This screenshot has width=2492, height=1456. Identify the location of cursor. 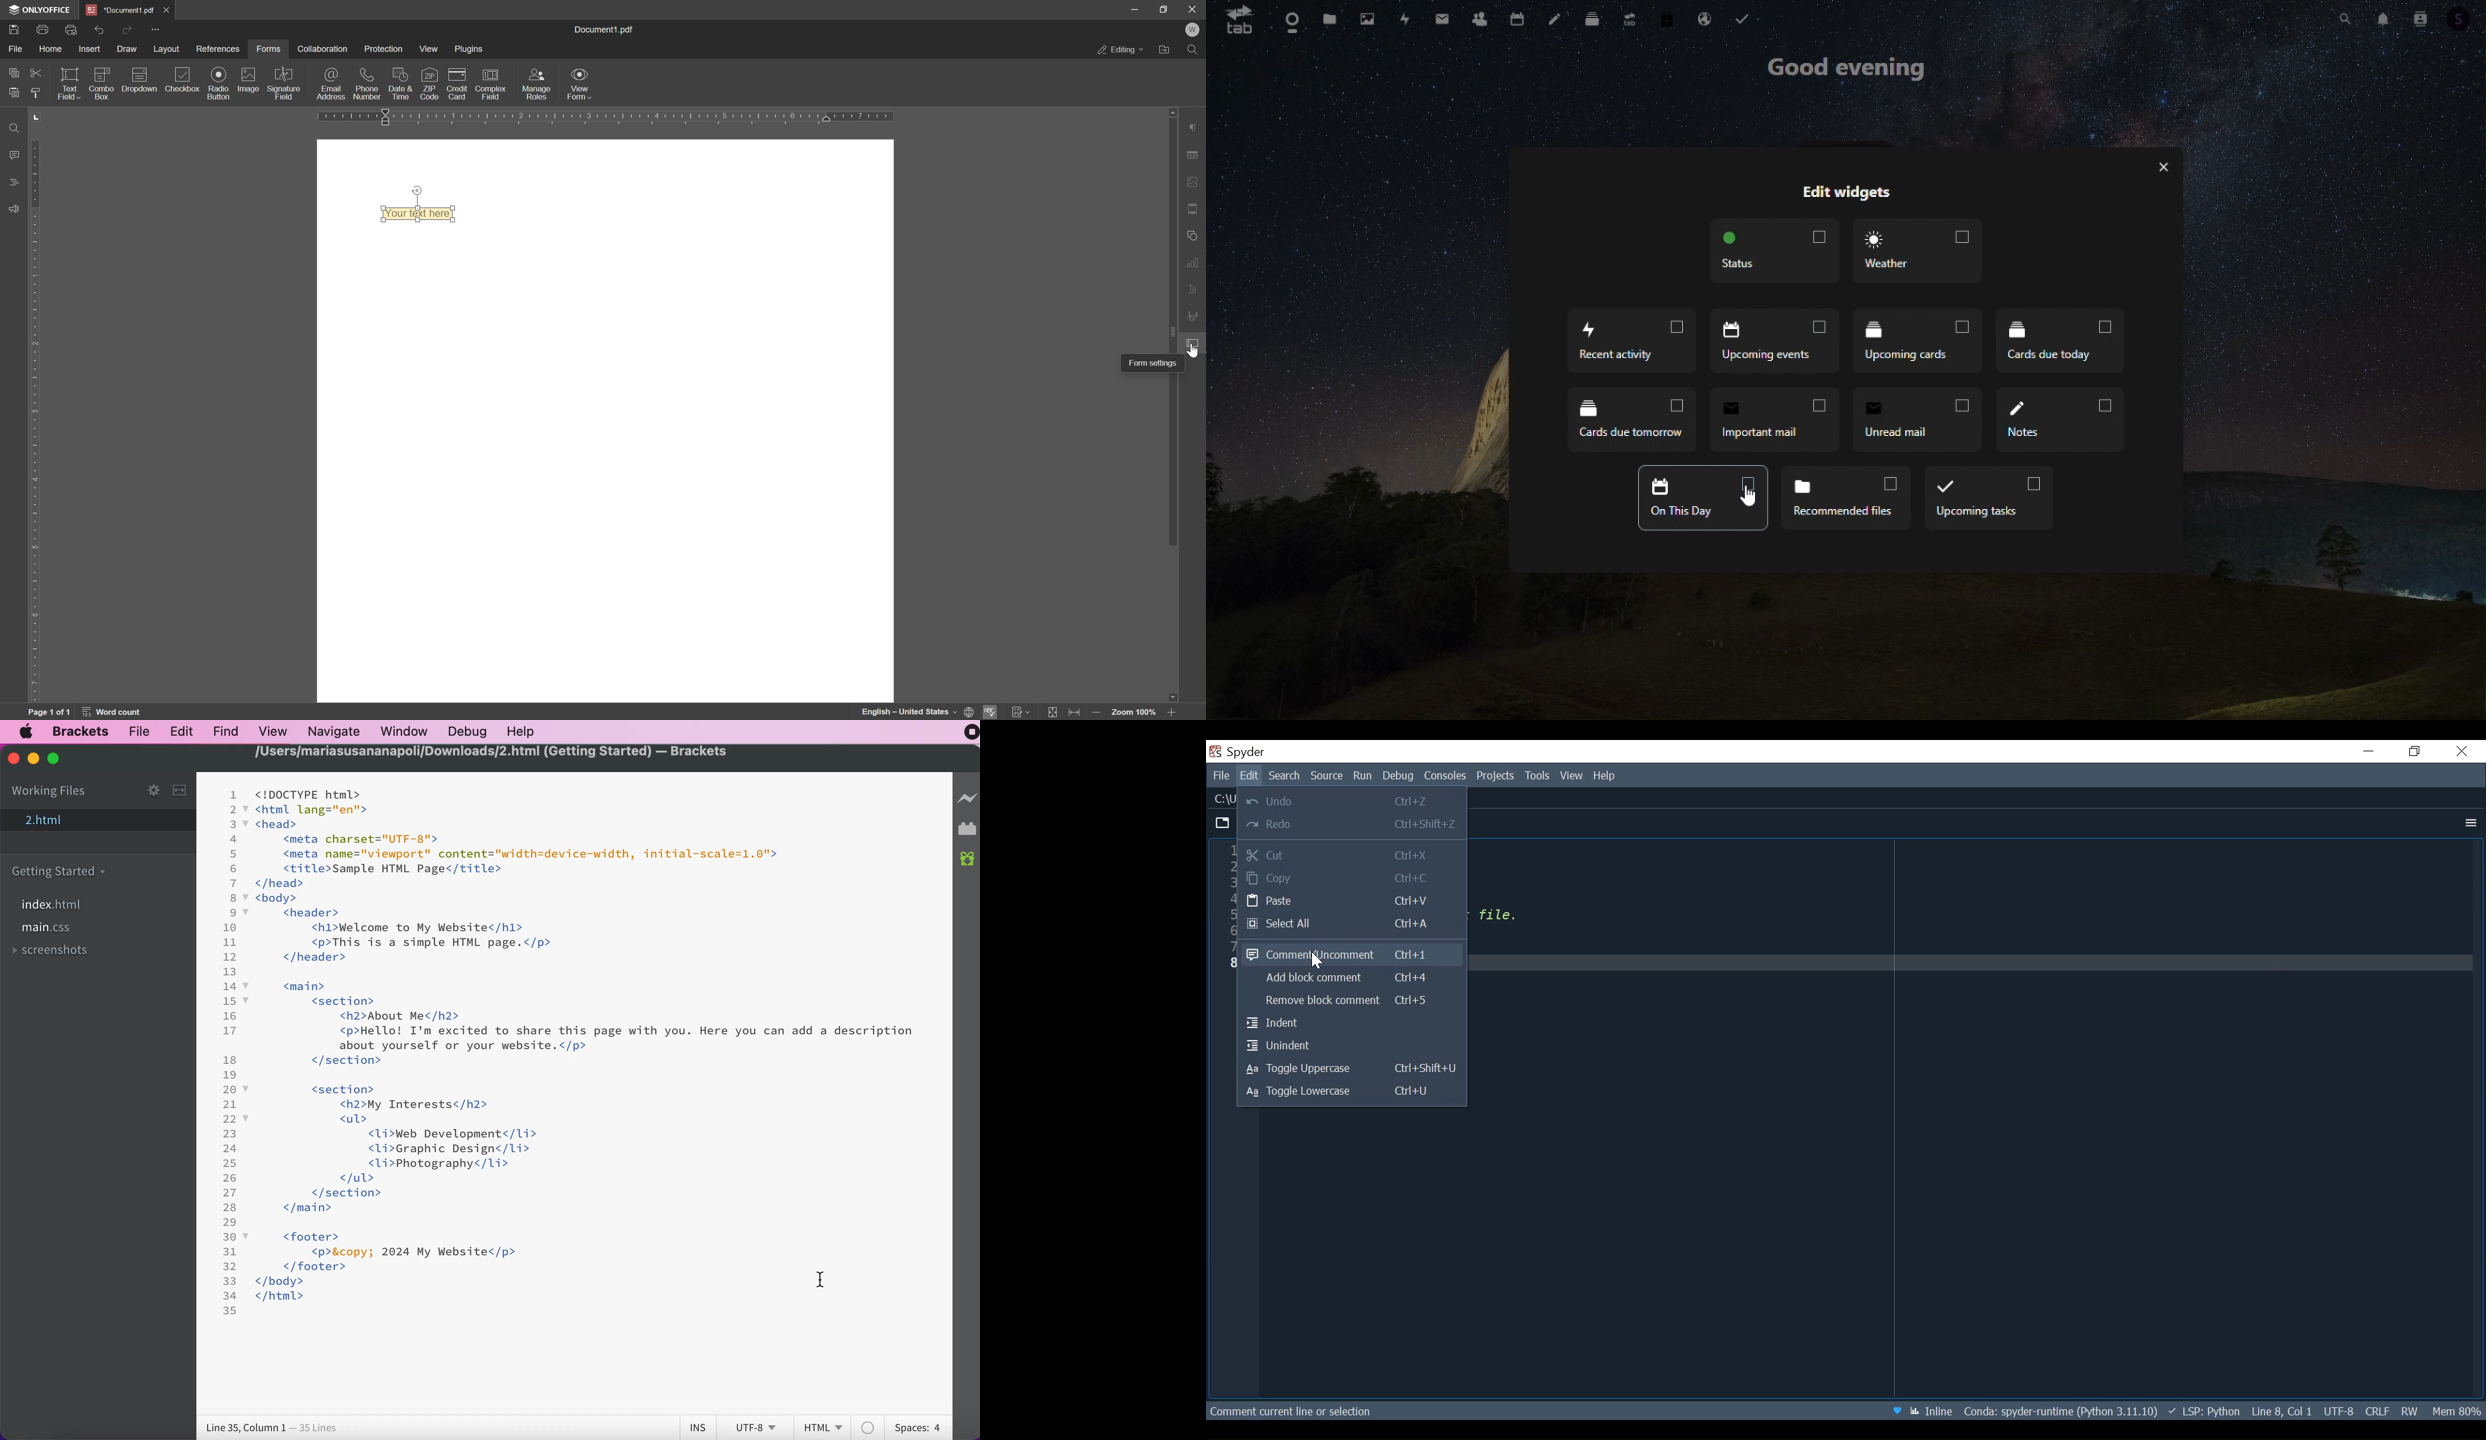
(821, 1281).